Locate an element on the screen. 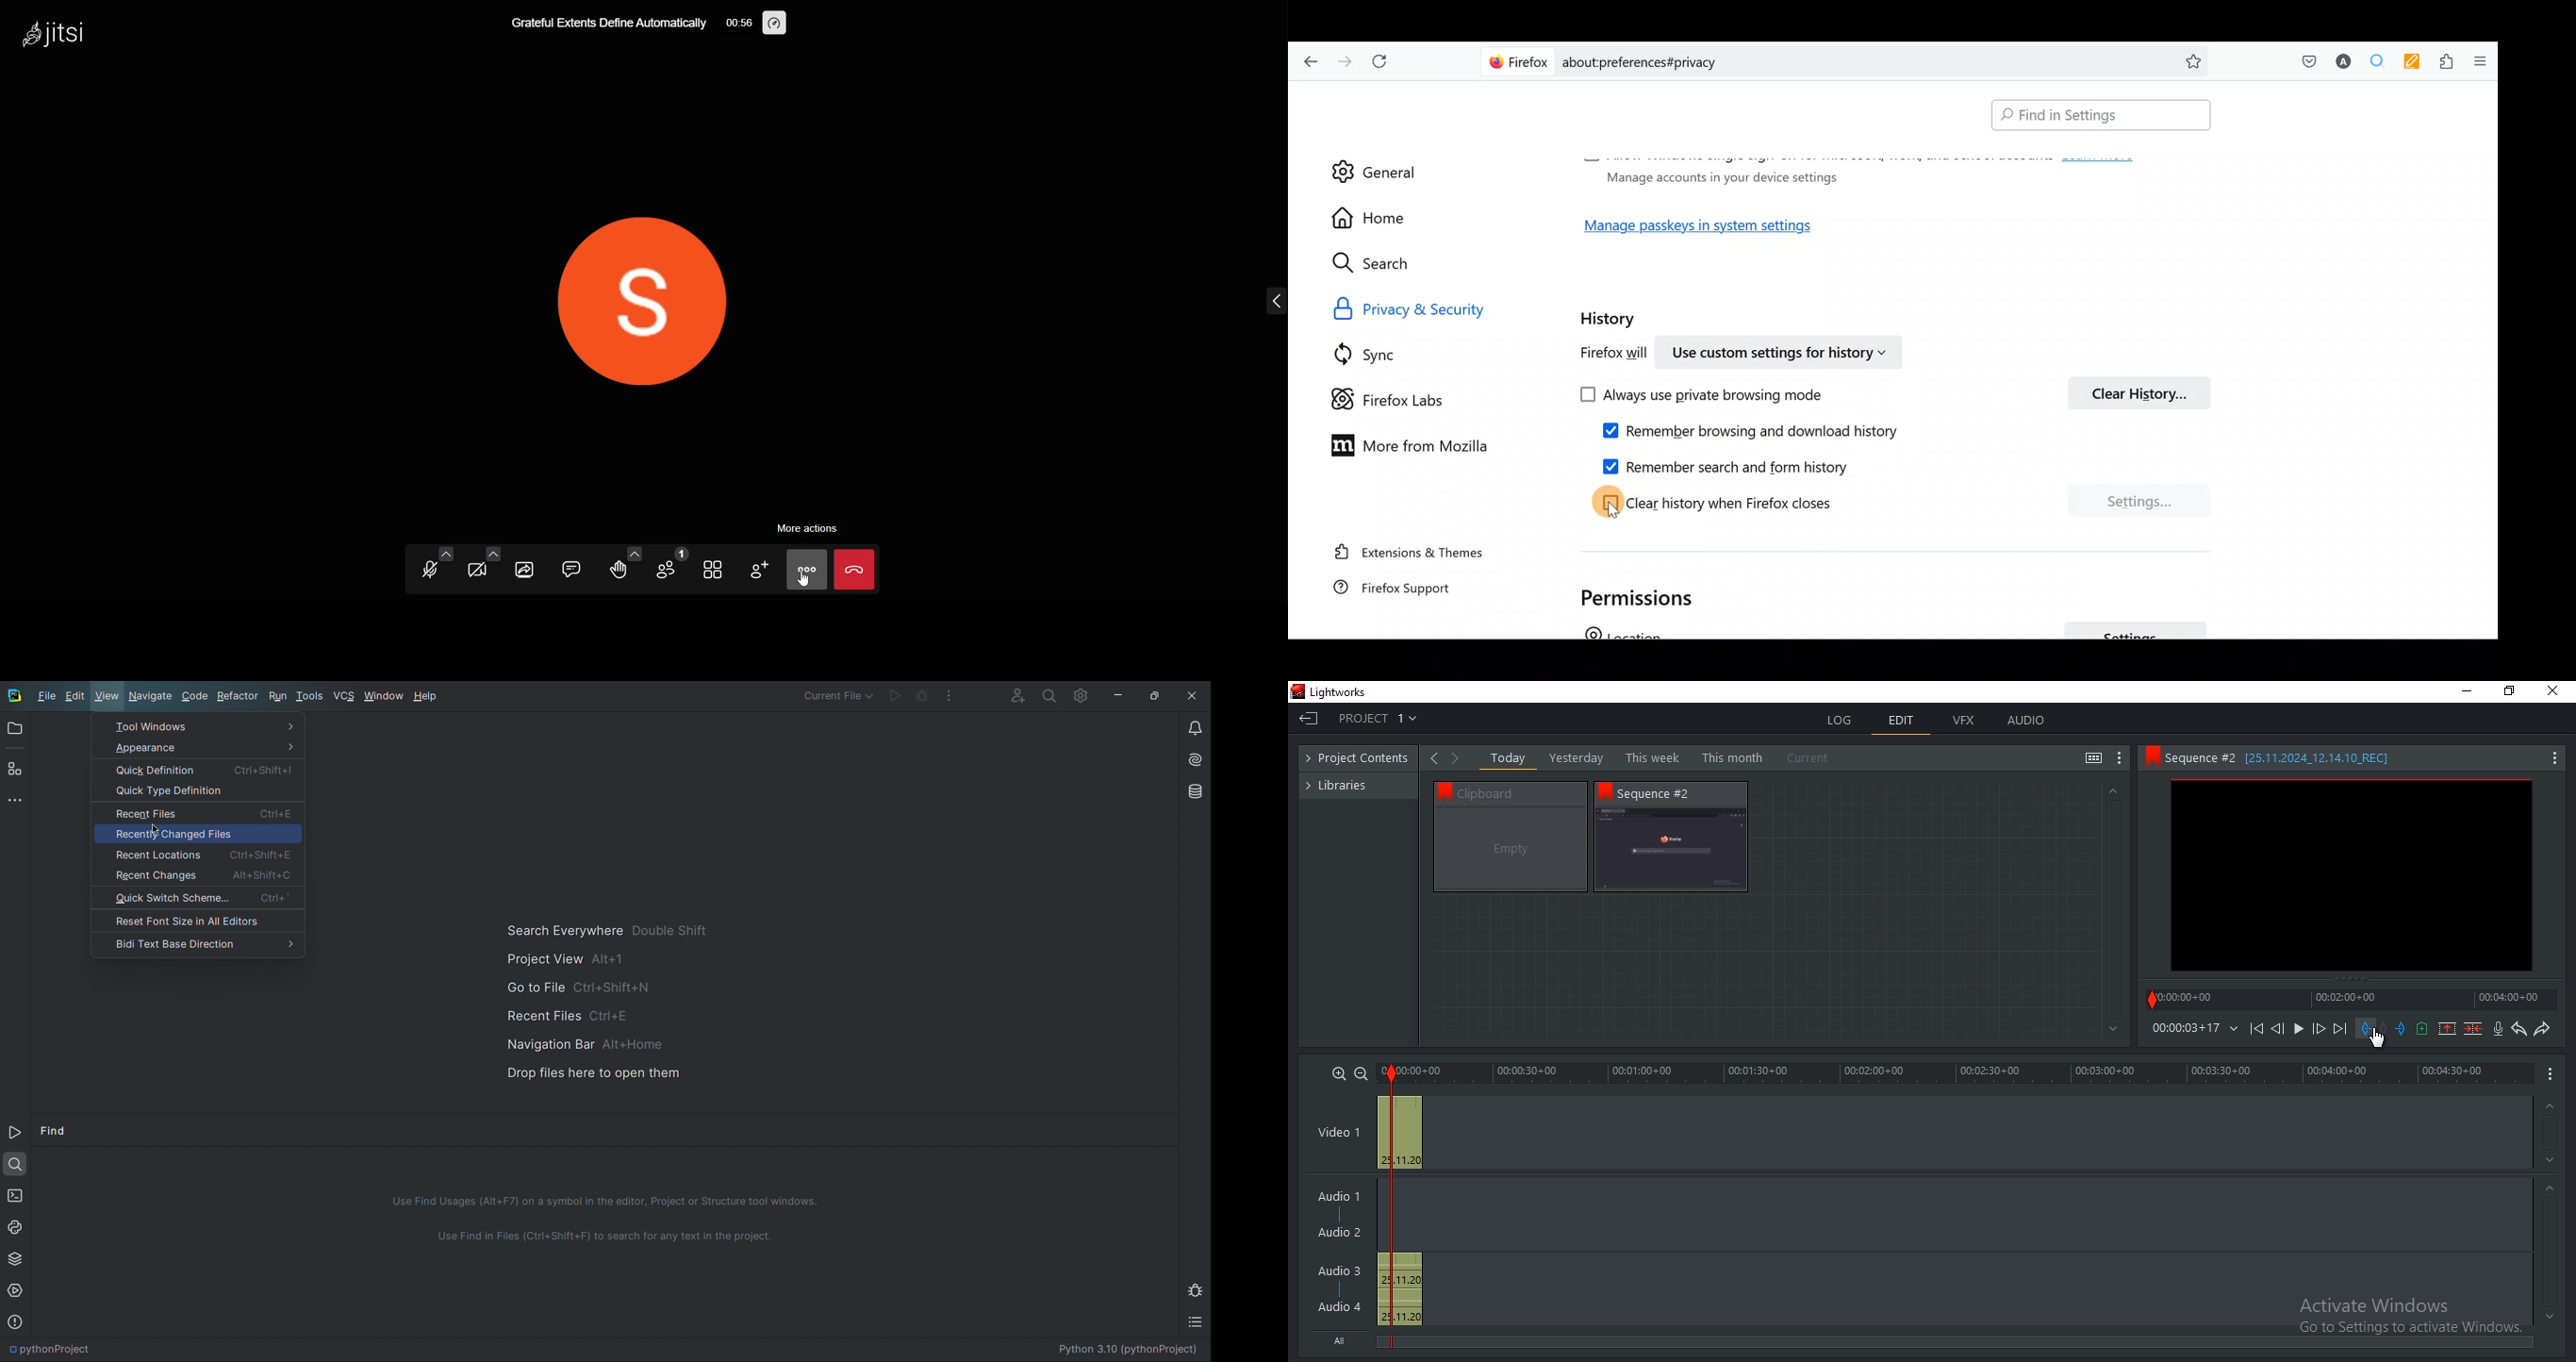  Lightworks is located at coordinates (1338, 690).